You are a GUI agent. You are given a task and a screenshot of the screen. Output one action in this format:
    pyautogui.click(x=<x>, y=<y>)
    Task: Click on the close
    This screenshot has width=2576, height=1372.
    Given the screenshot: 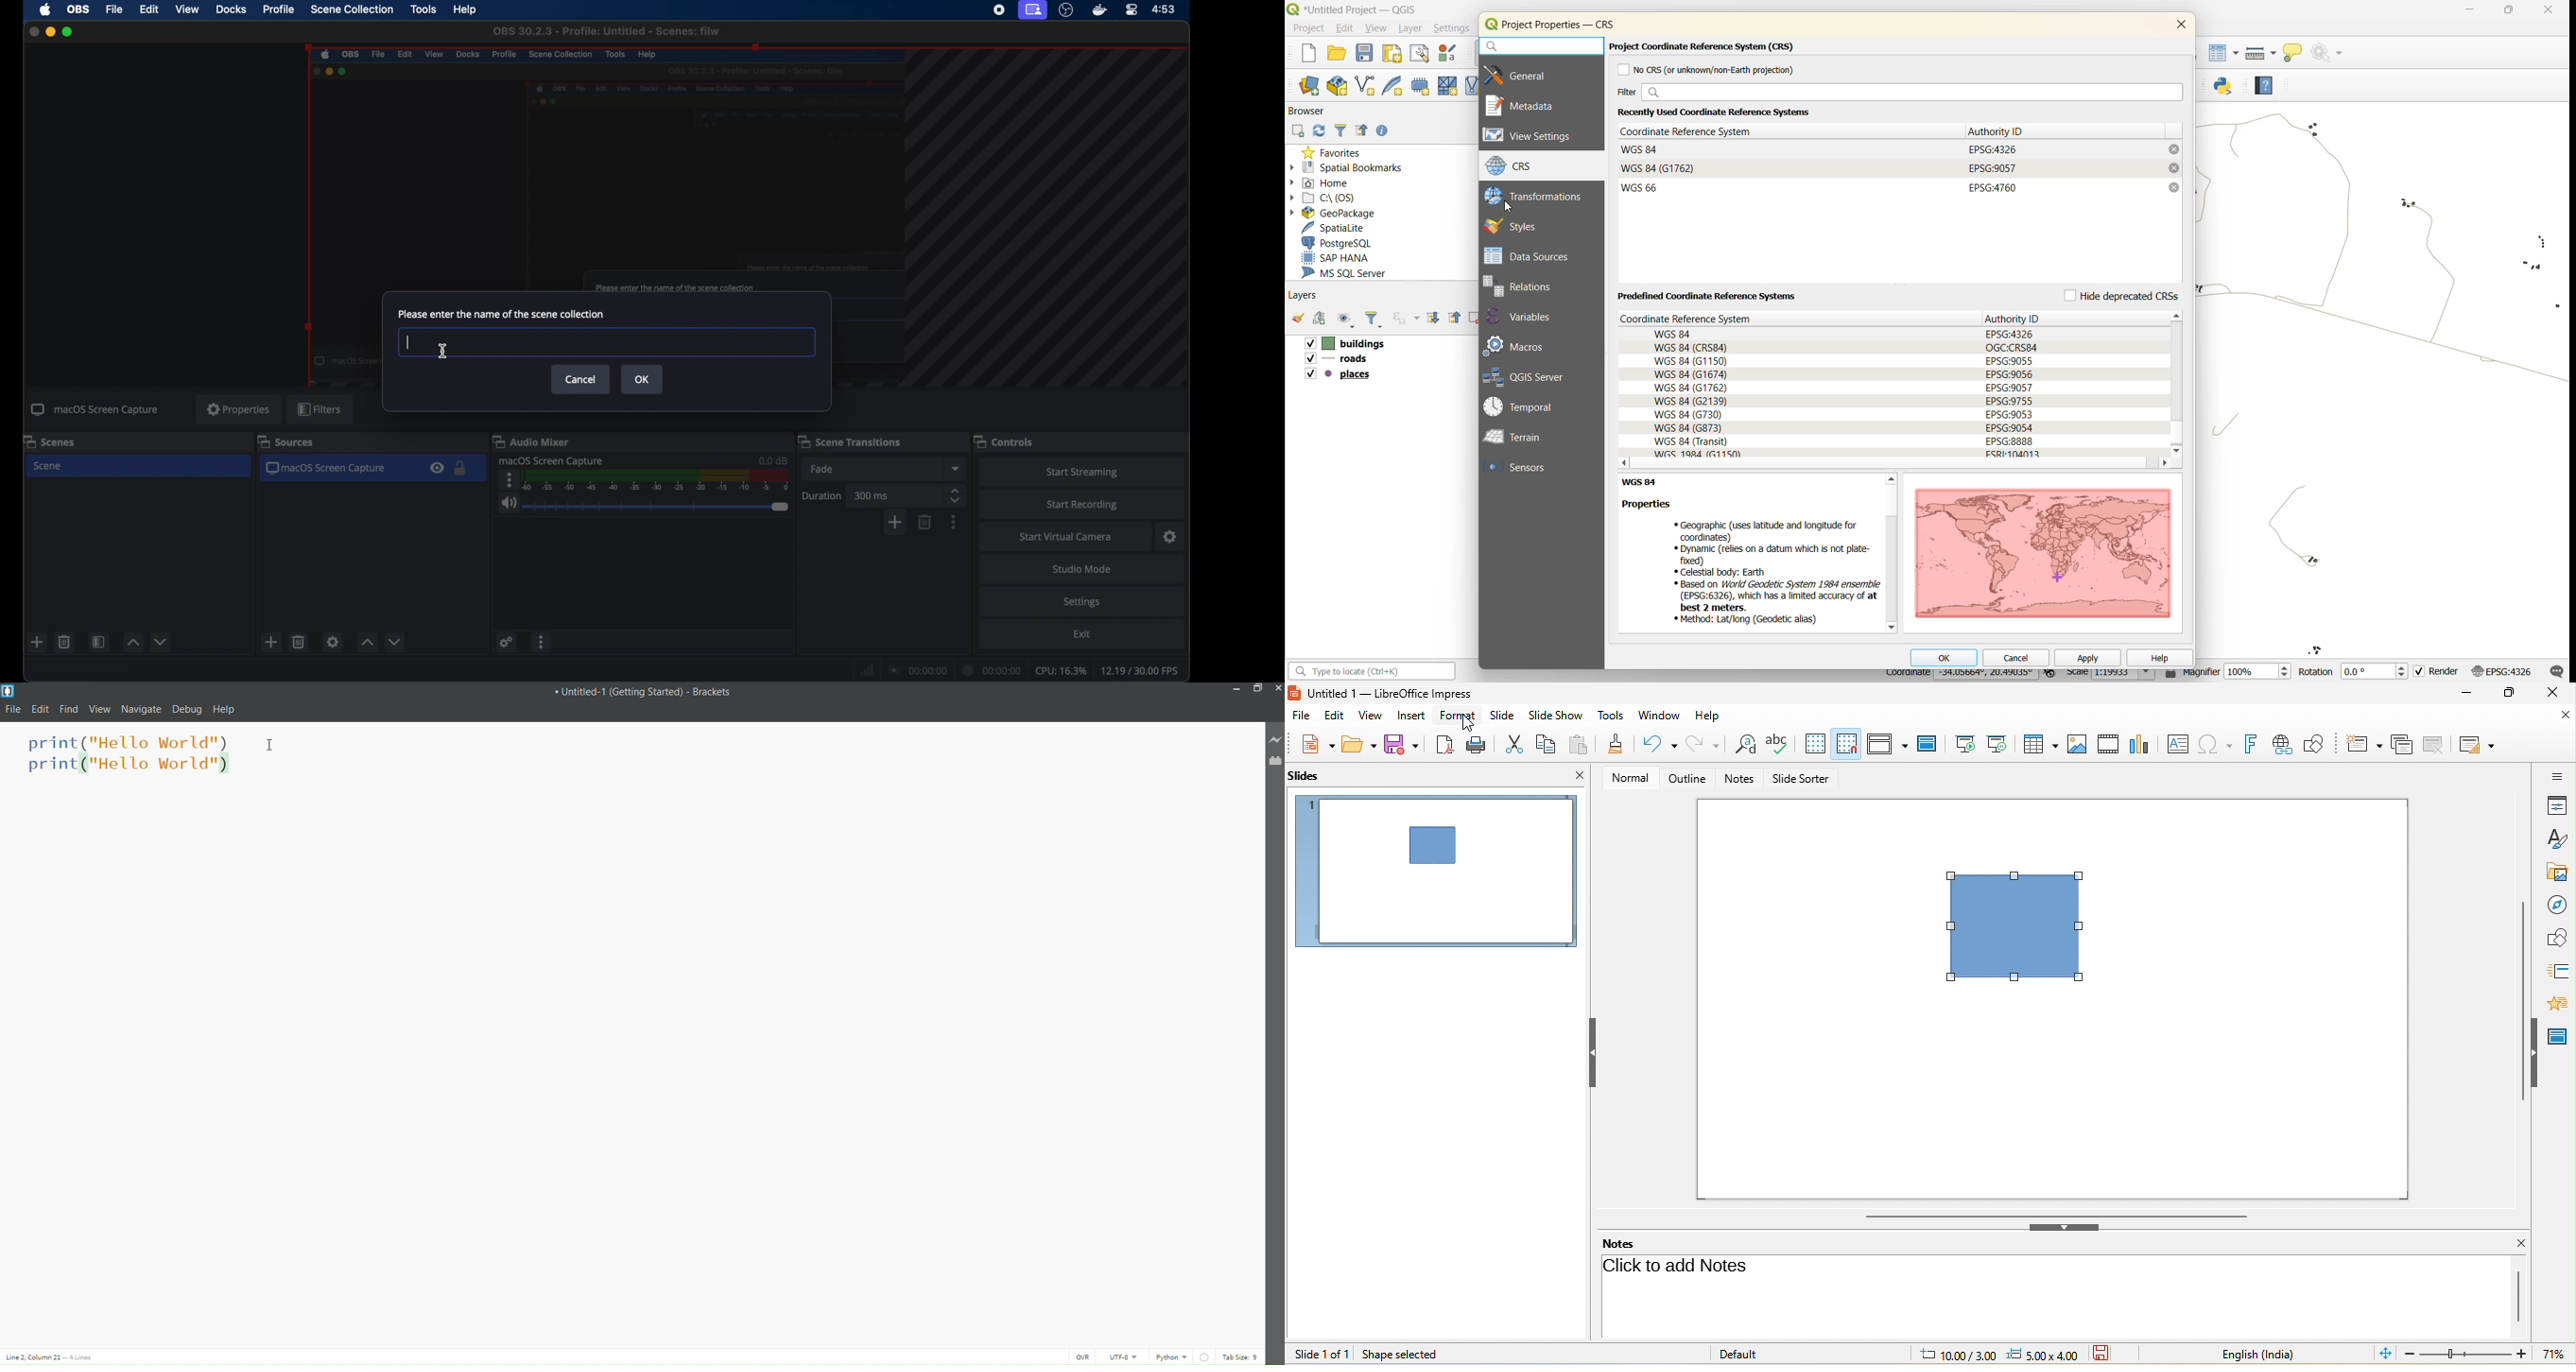 What is the action you would take?
    pyautogui.click(x=1578, y=775)
    